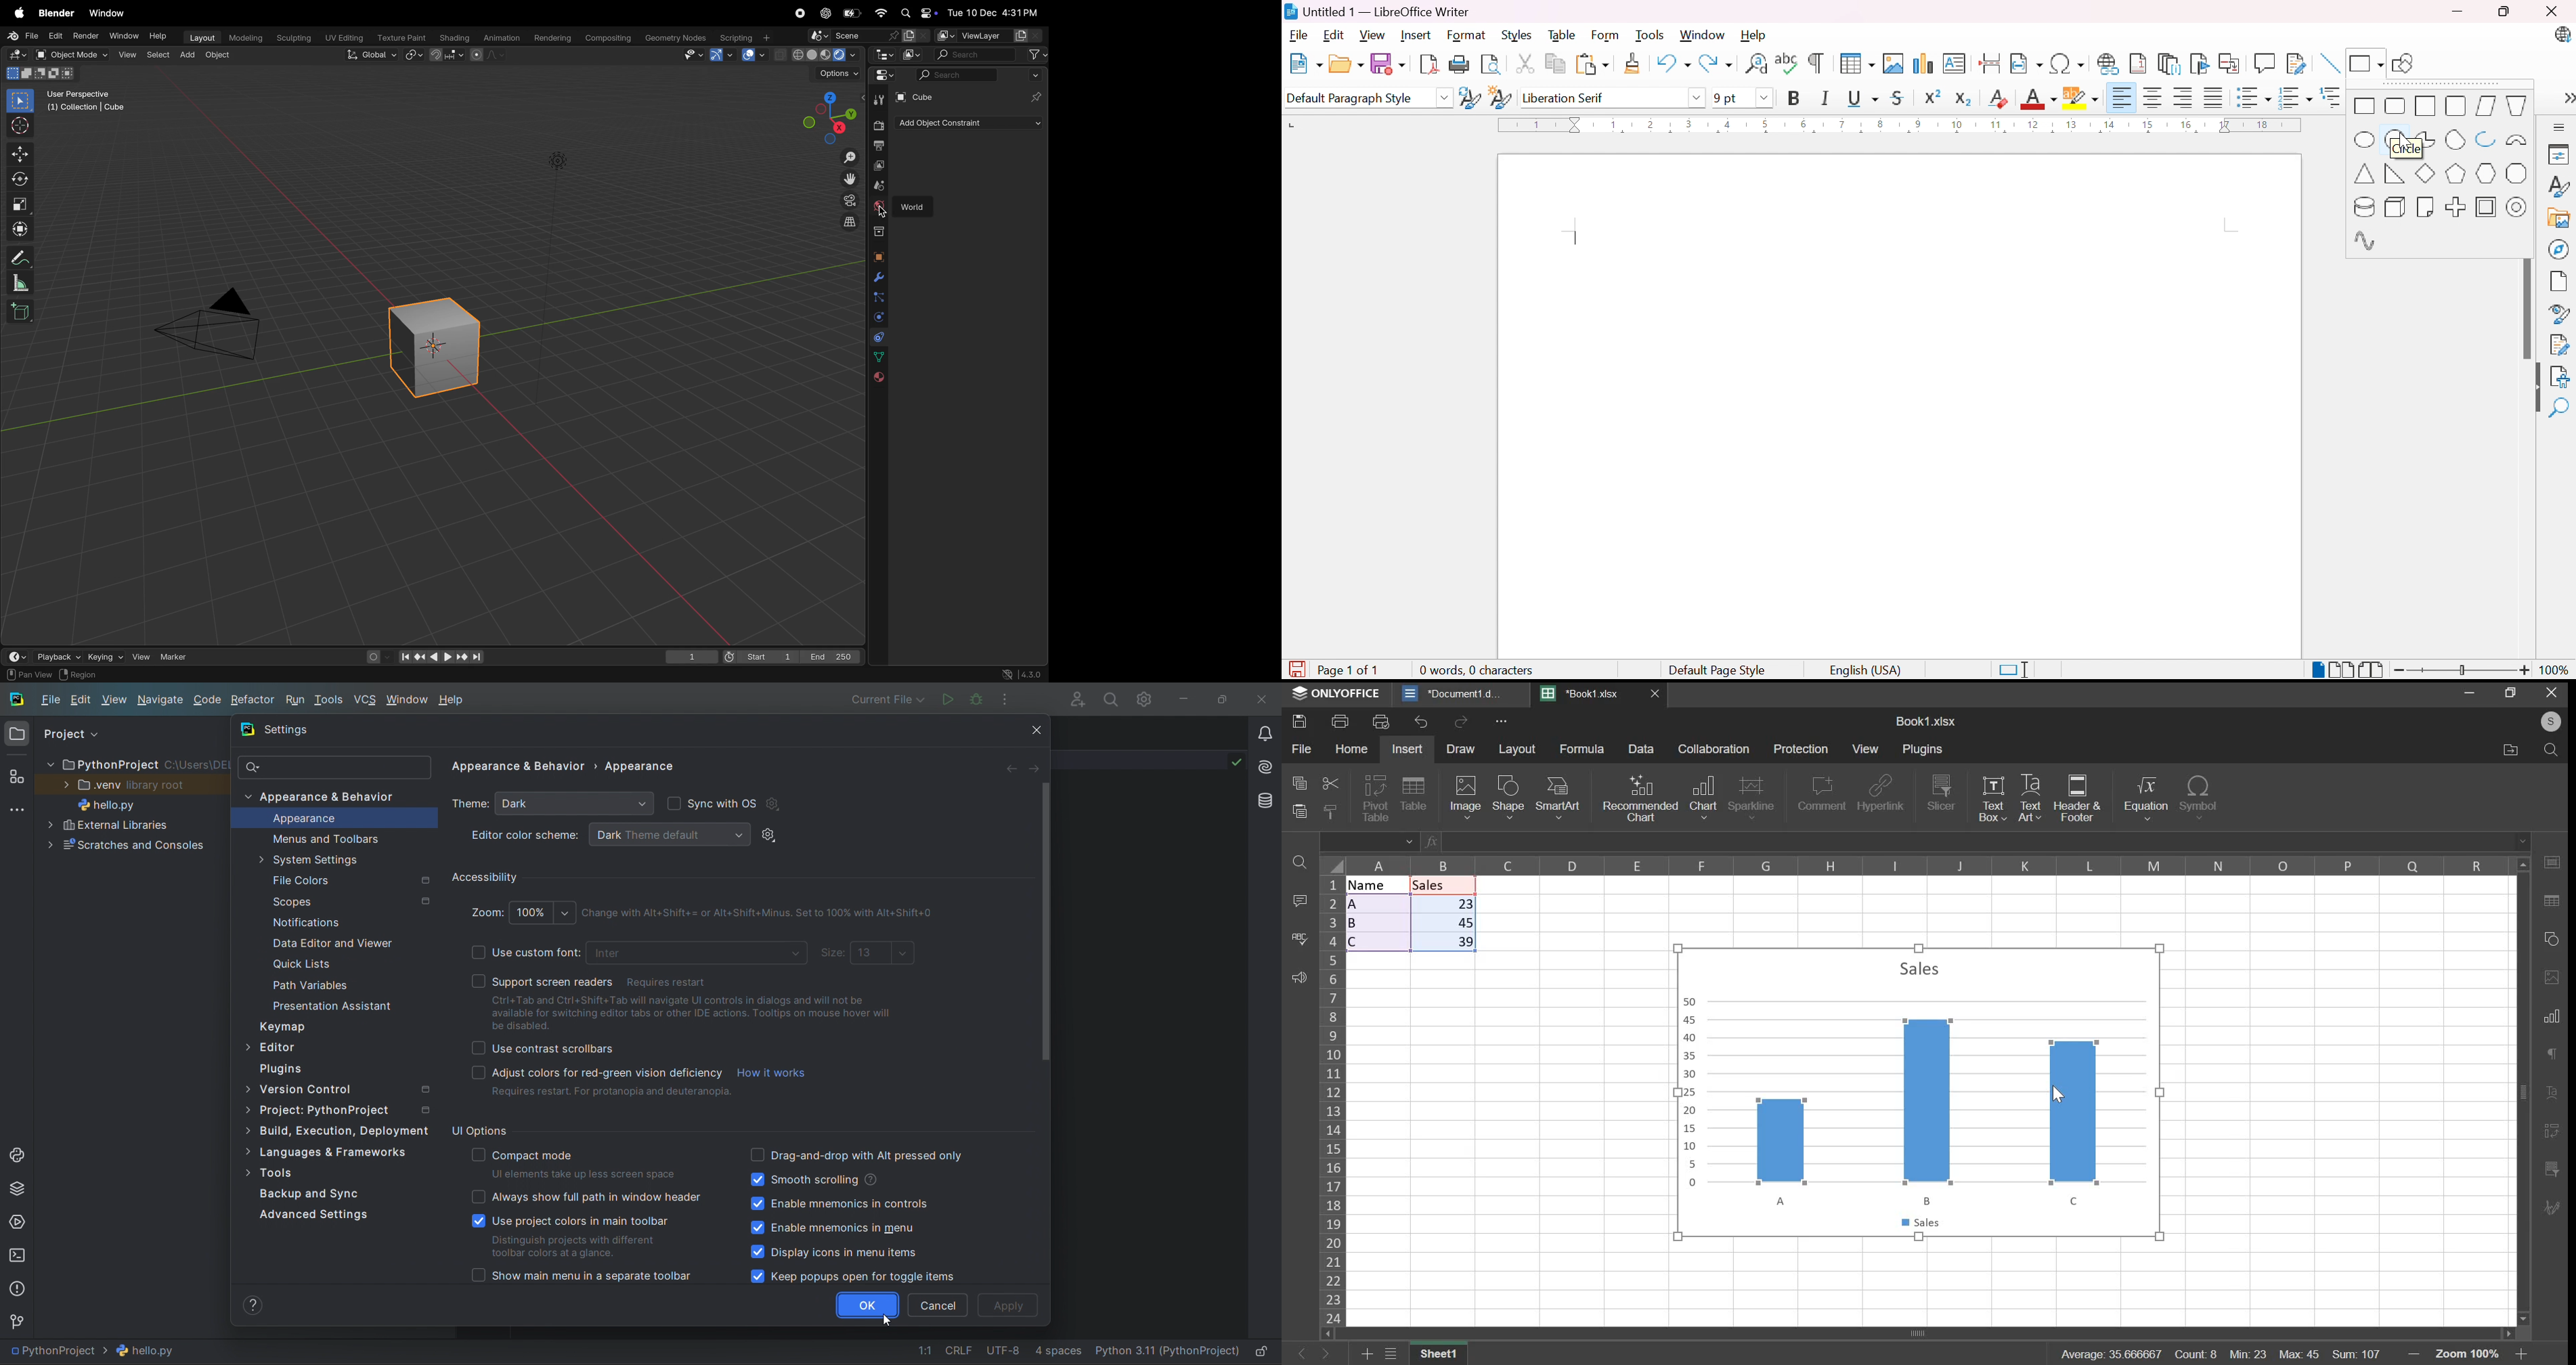  Describe the element at coordinates (248, 701) in the screenshot. I see `refactor` at that location.